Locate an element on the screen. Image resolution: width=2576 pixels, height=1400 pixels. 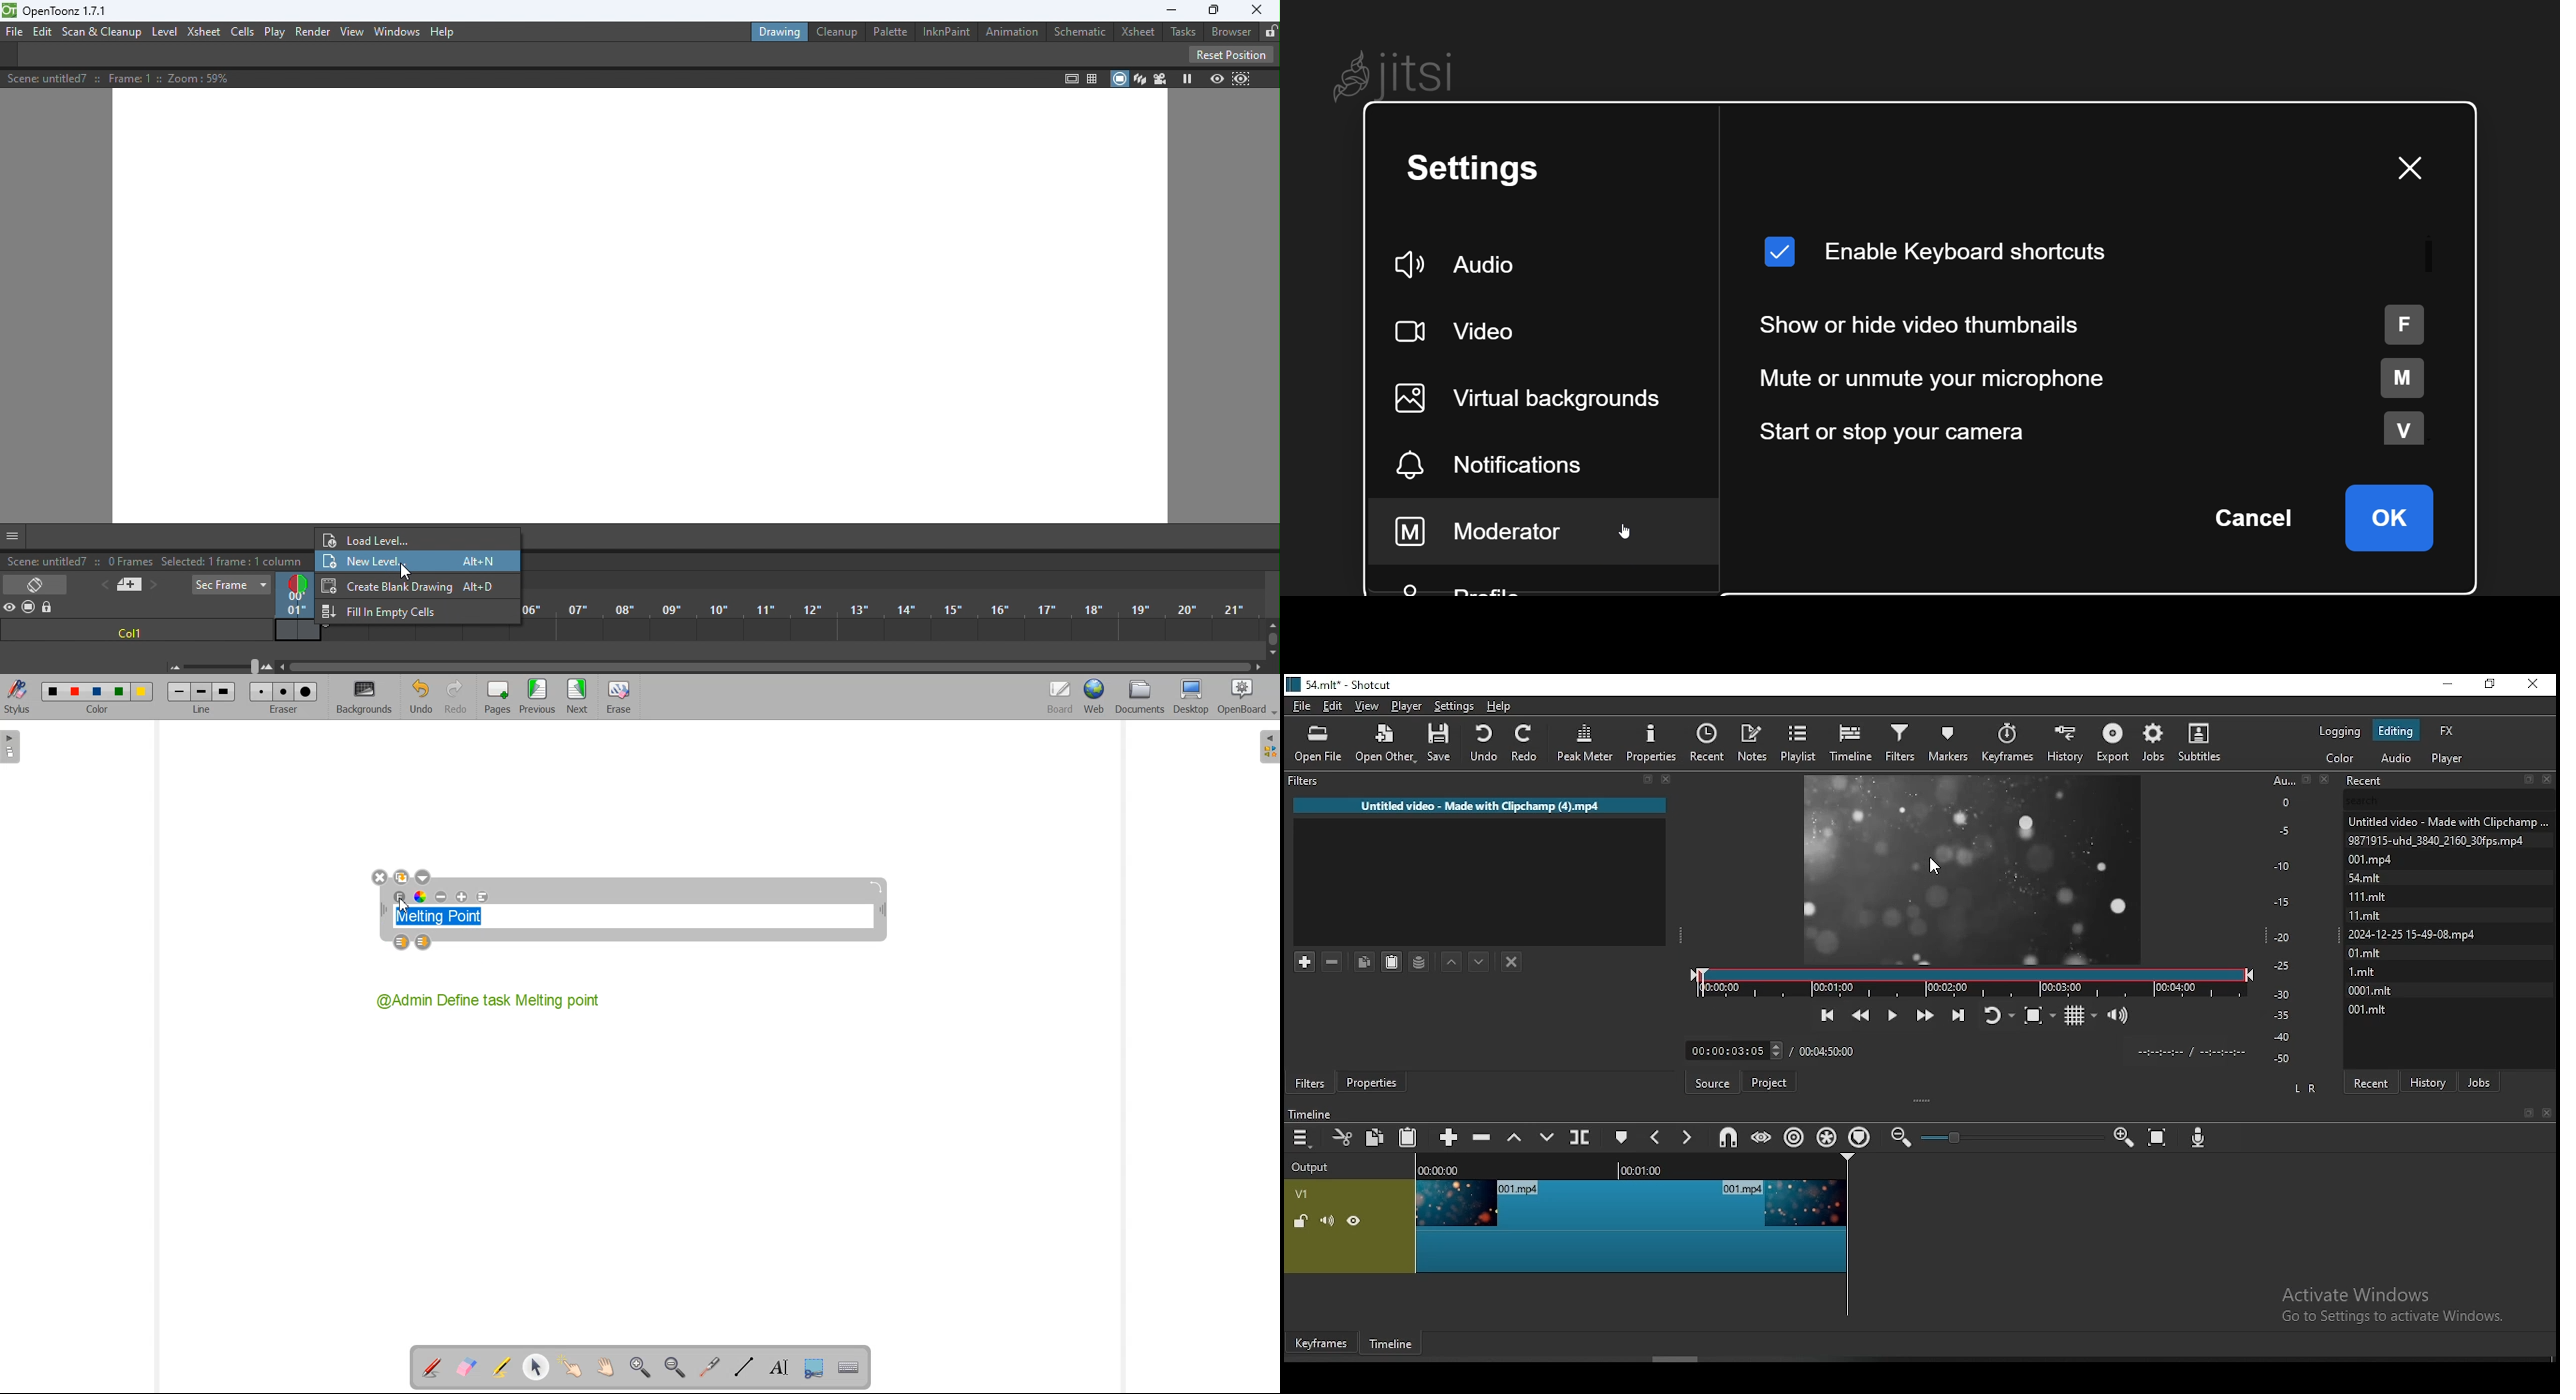
file is located at coordinates (1300, 706).